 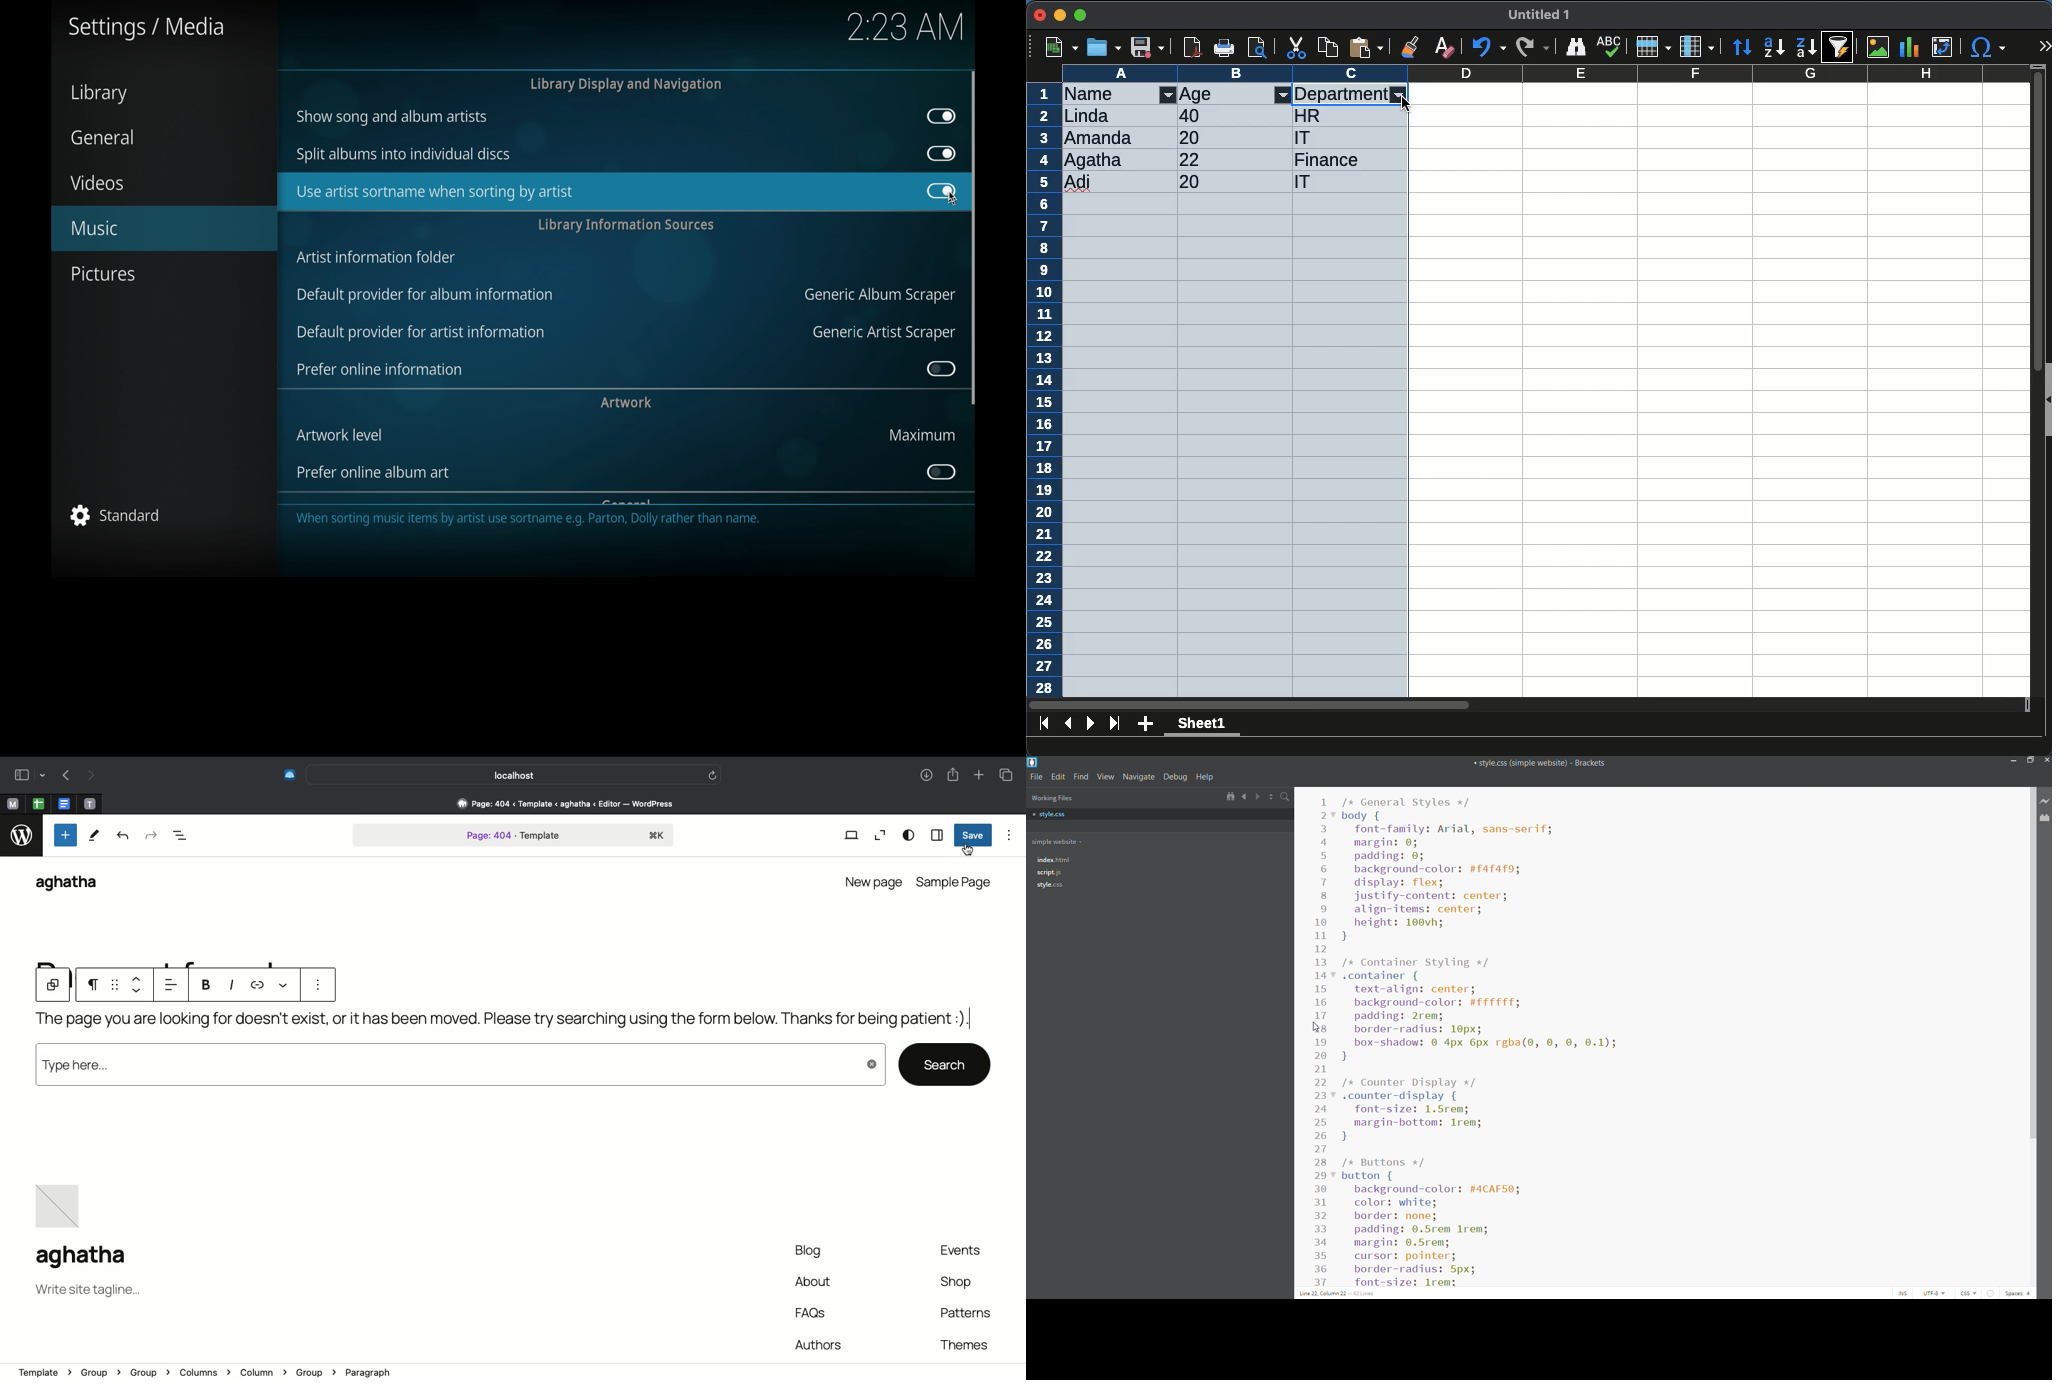 What do you see at coordinates (124, 838) in the screenshot?
I see `Undo` at bounding box center [124, 838].